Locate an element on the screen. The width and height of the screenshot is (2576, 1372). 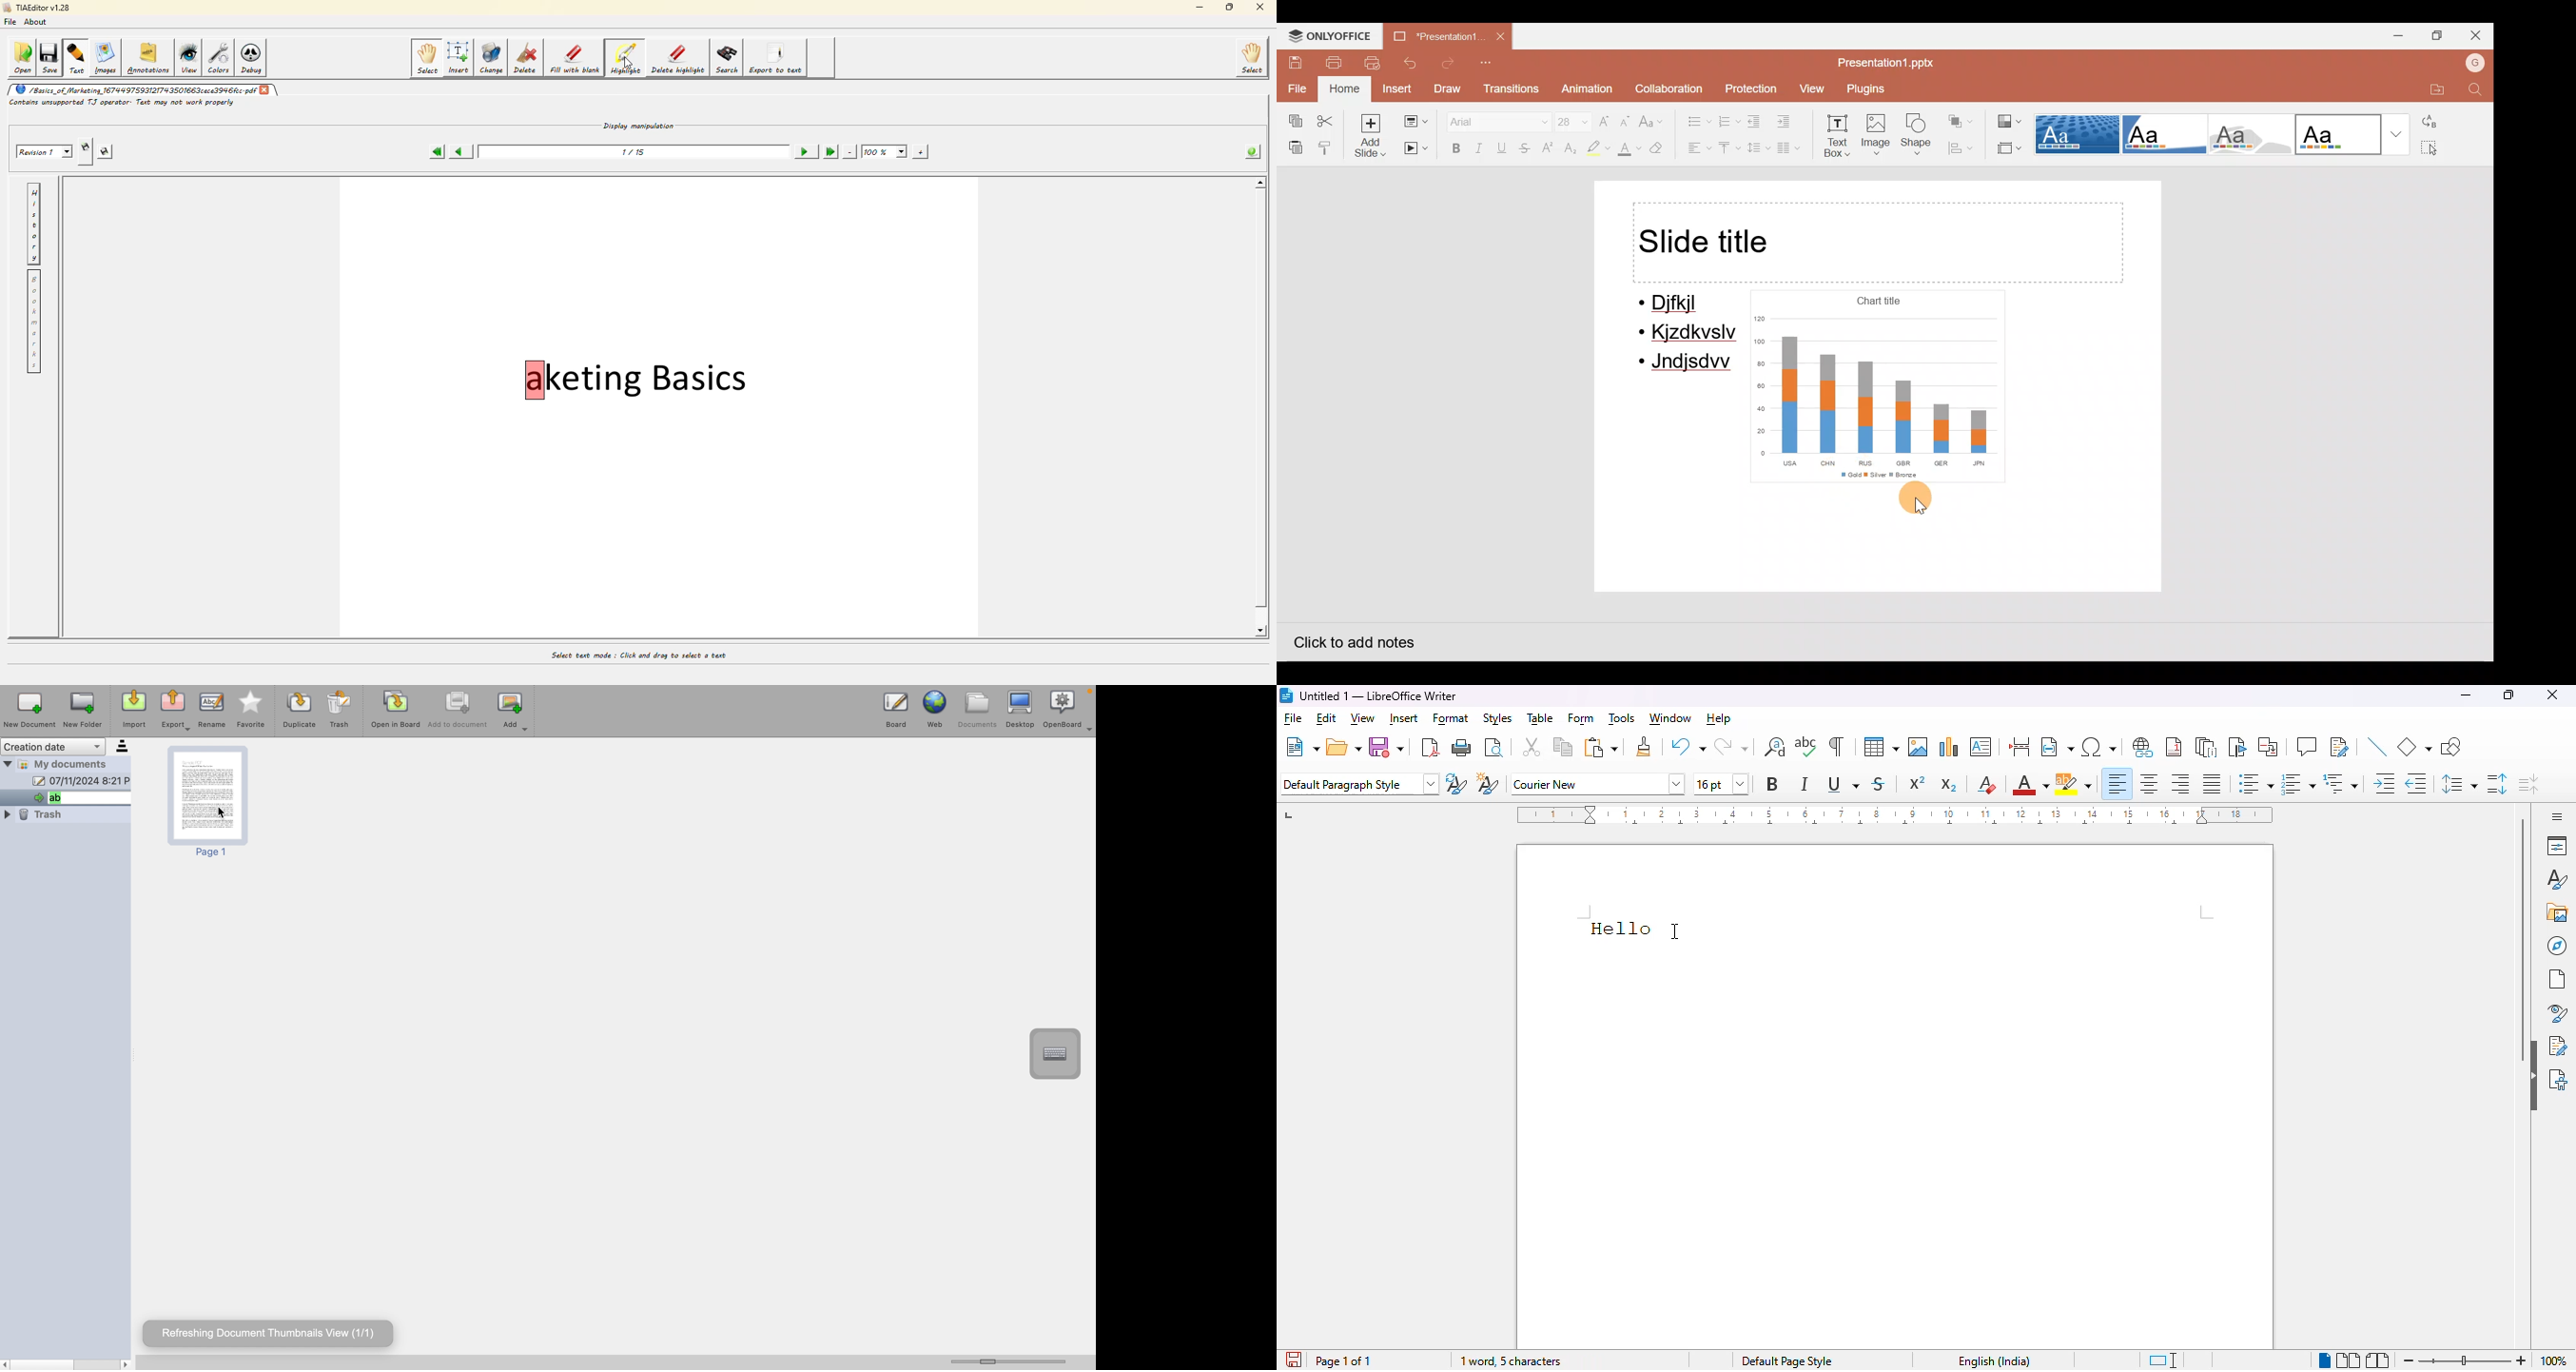
Change case is located at coordinates (1654, 116).